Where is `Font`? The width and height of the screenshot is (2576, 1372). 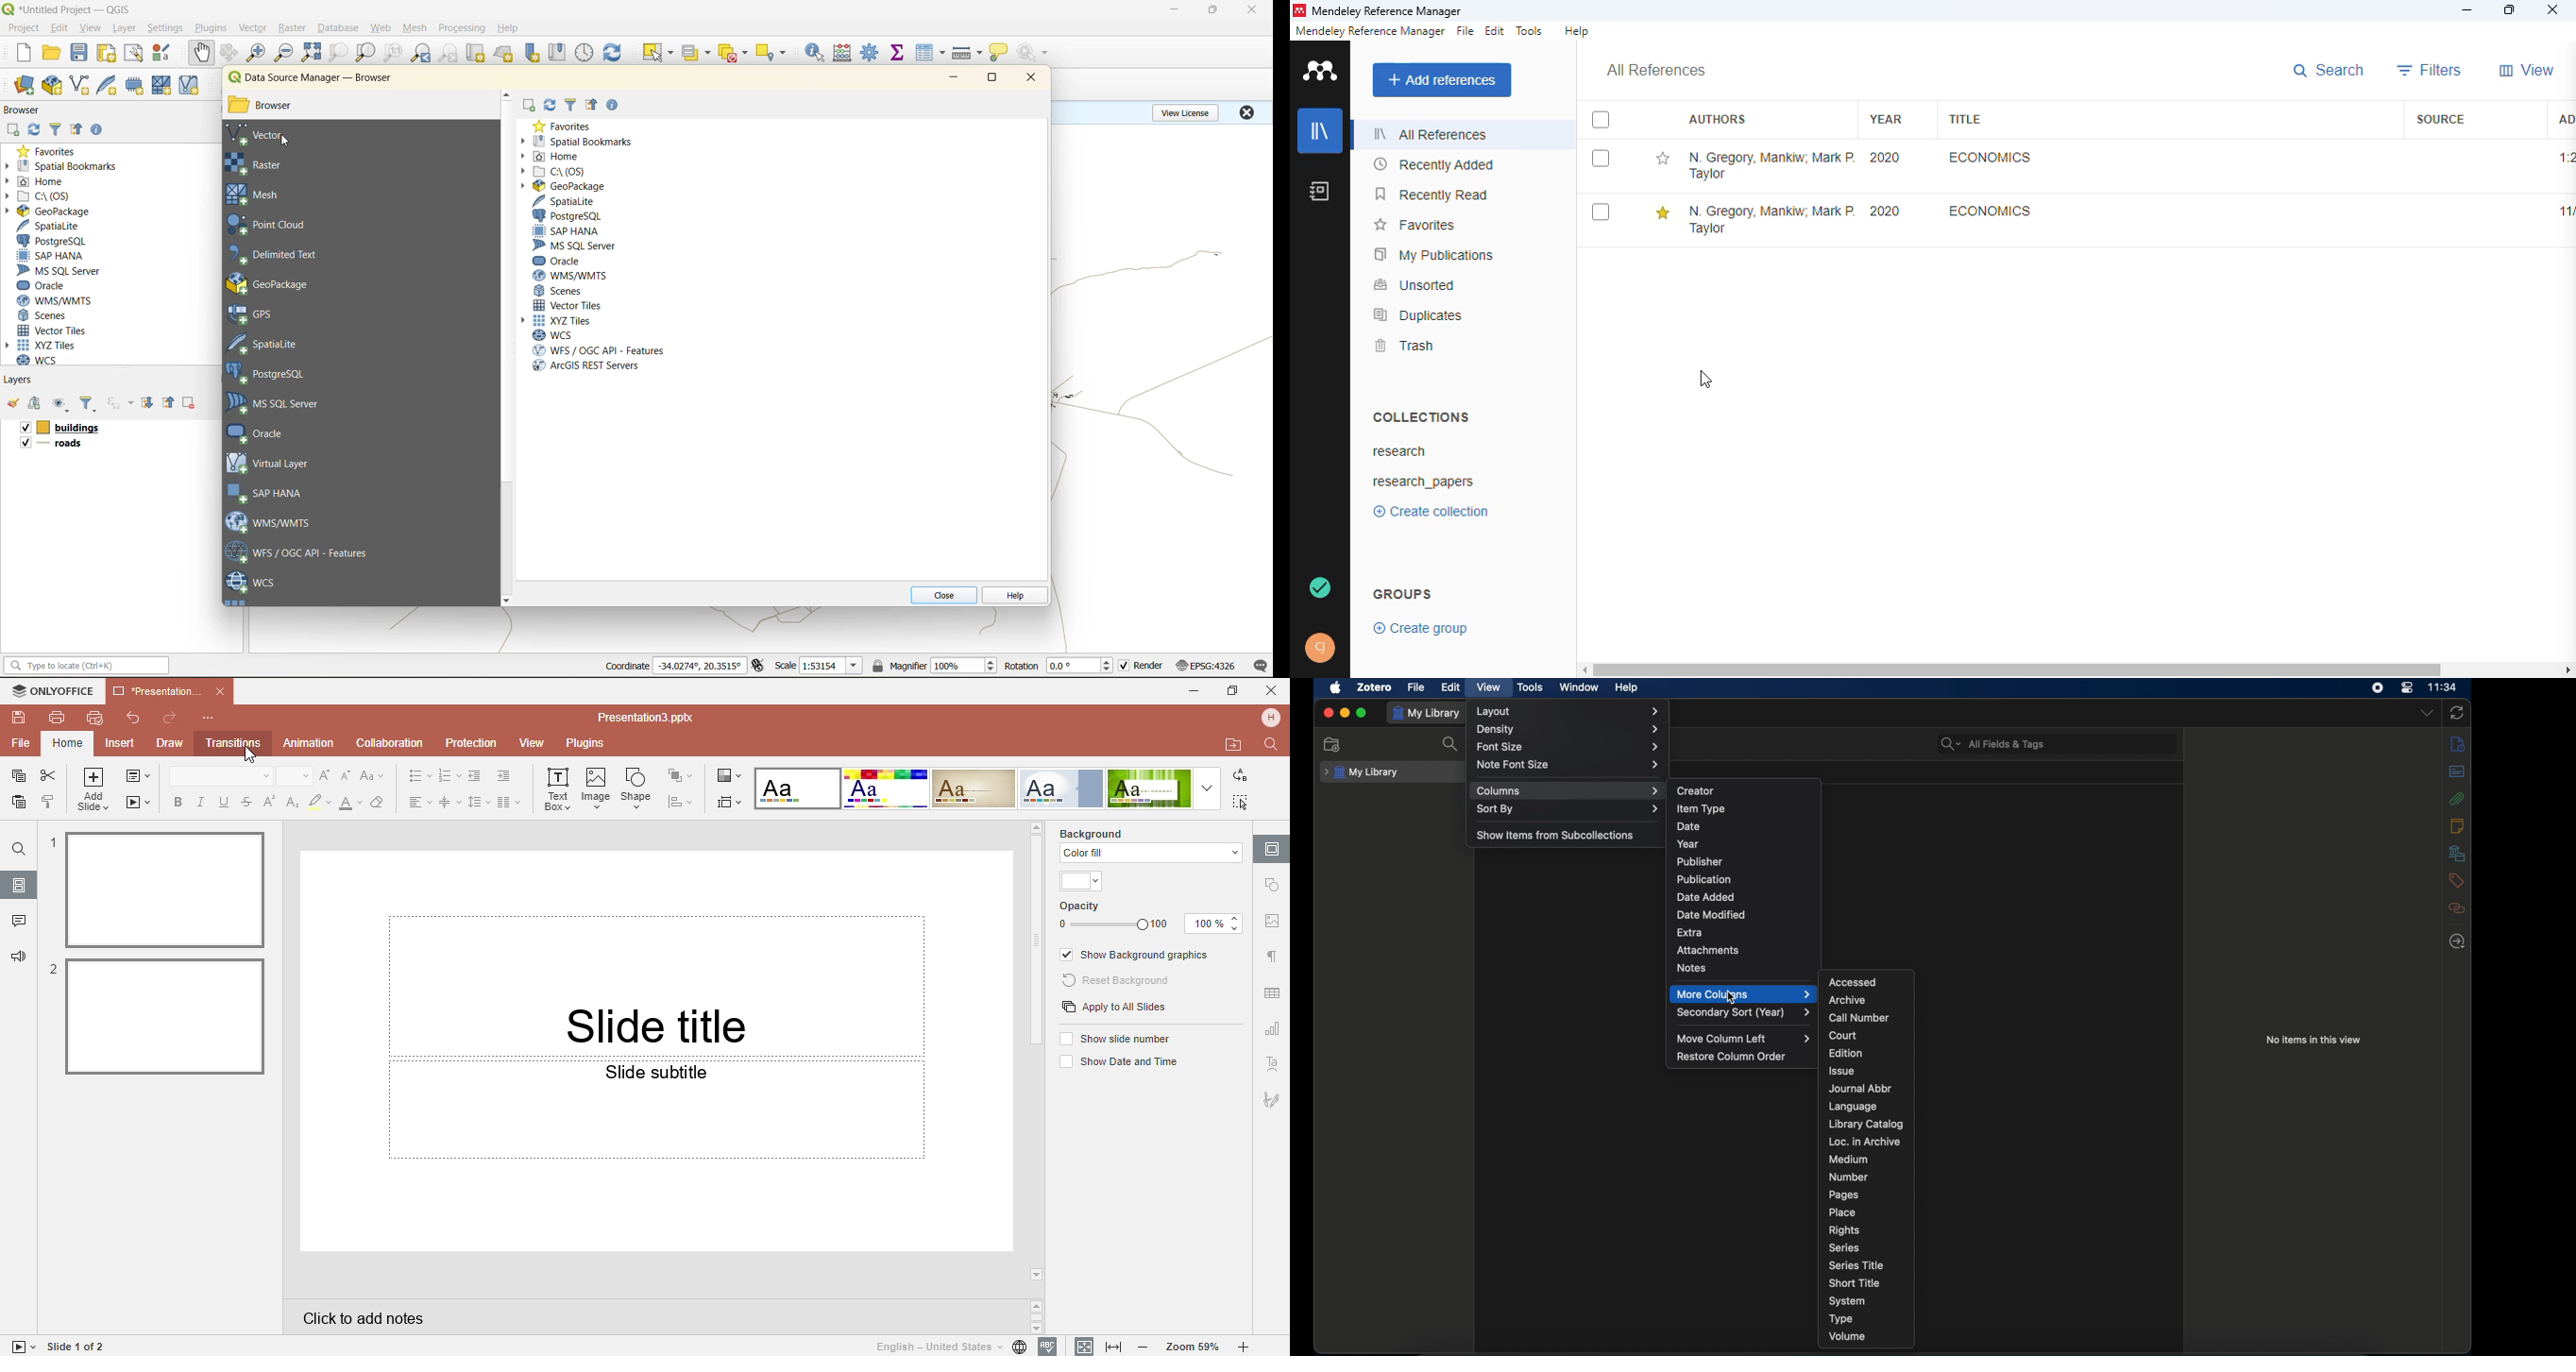
Font is located at coordinates (219, 776).